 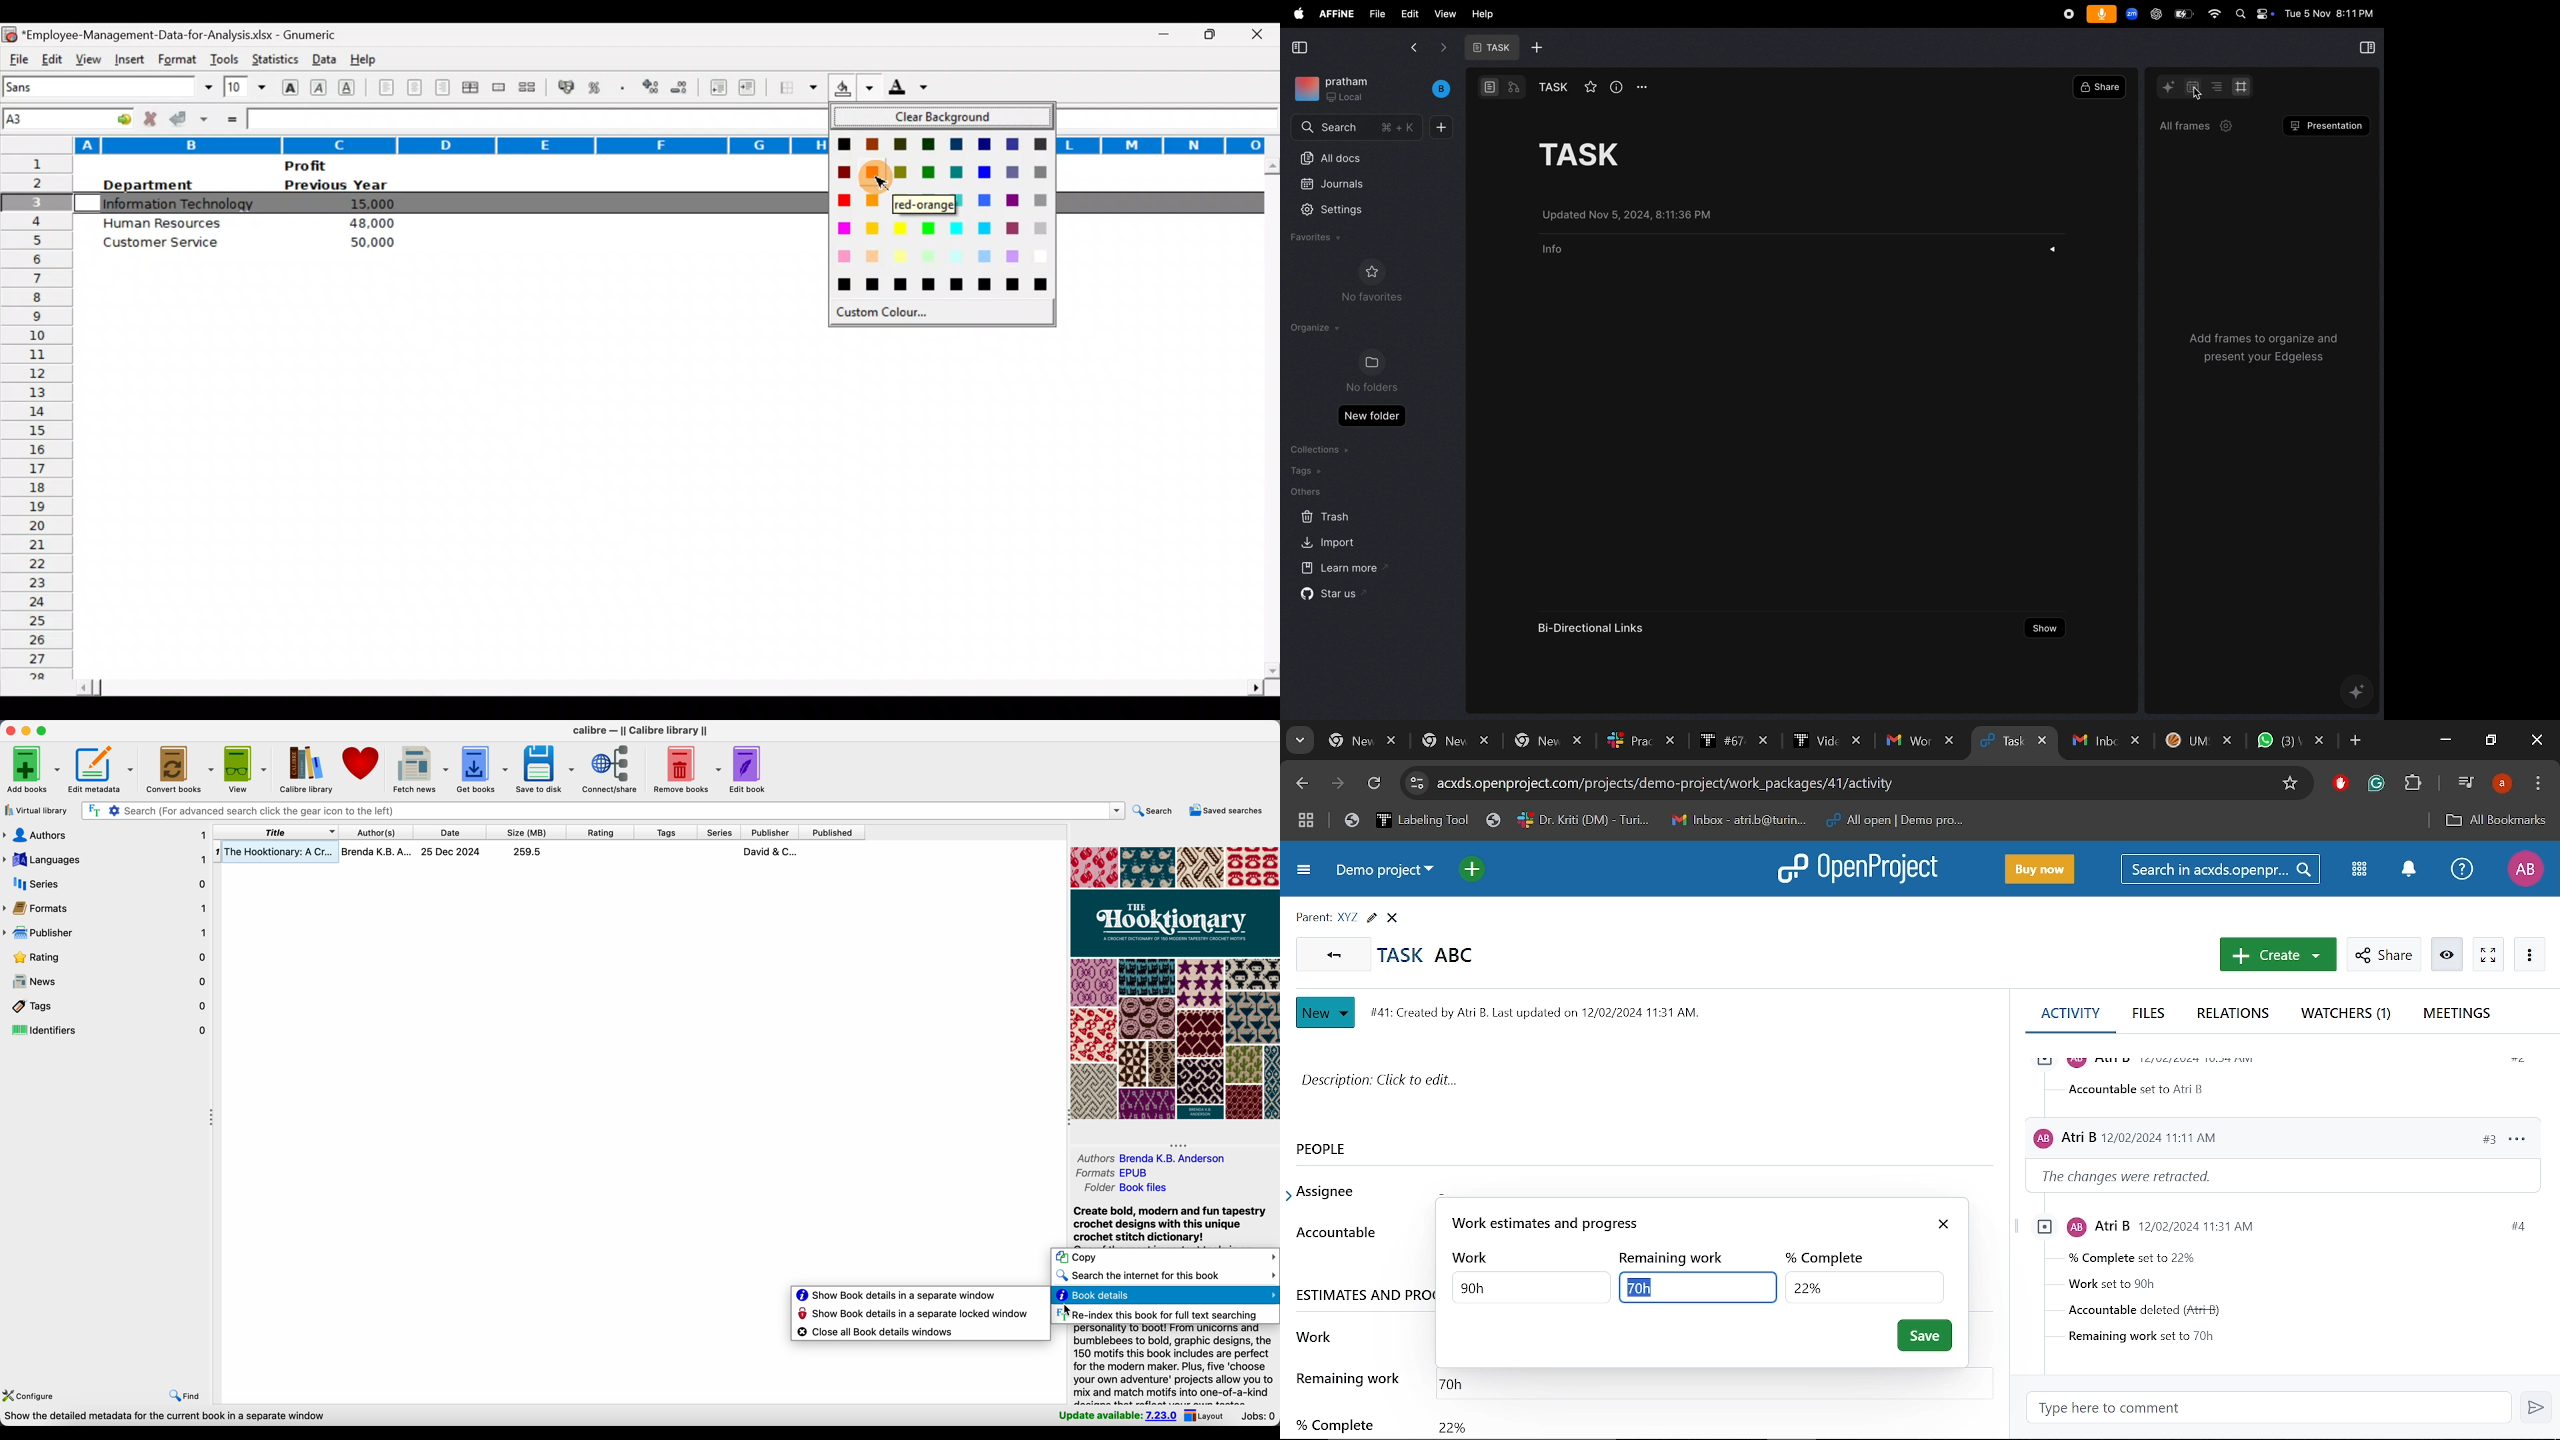 I want to click on journals, so click(x=1343, y=182).